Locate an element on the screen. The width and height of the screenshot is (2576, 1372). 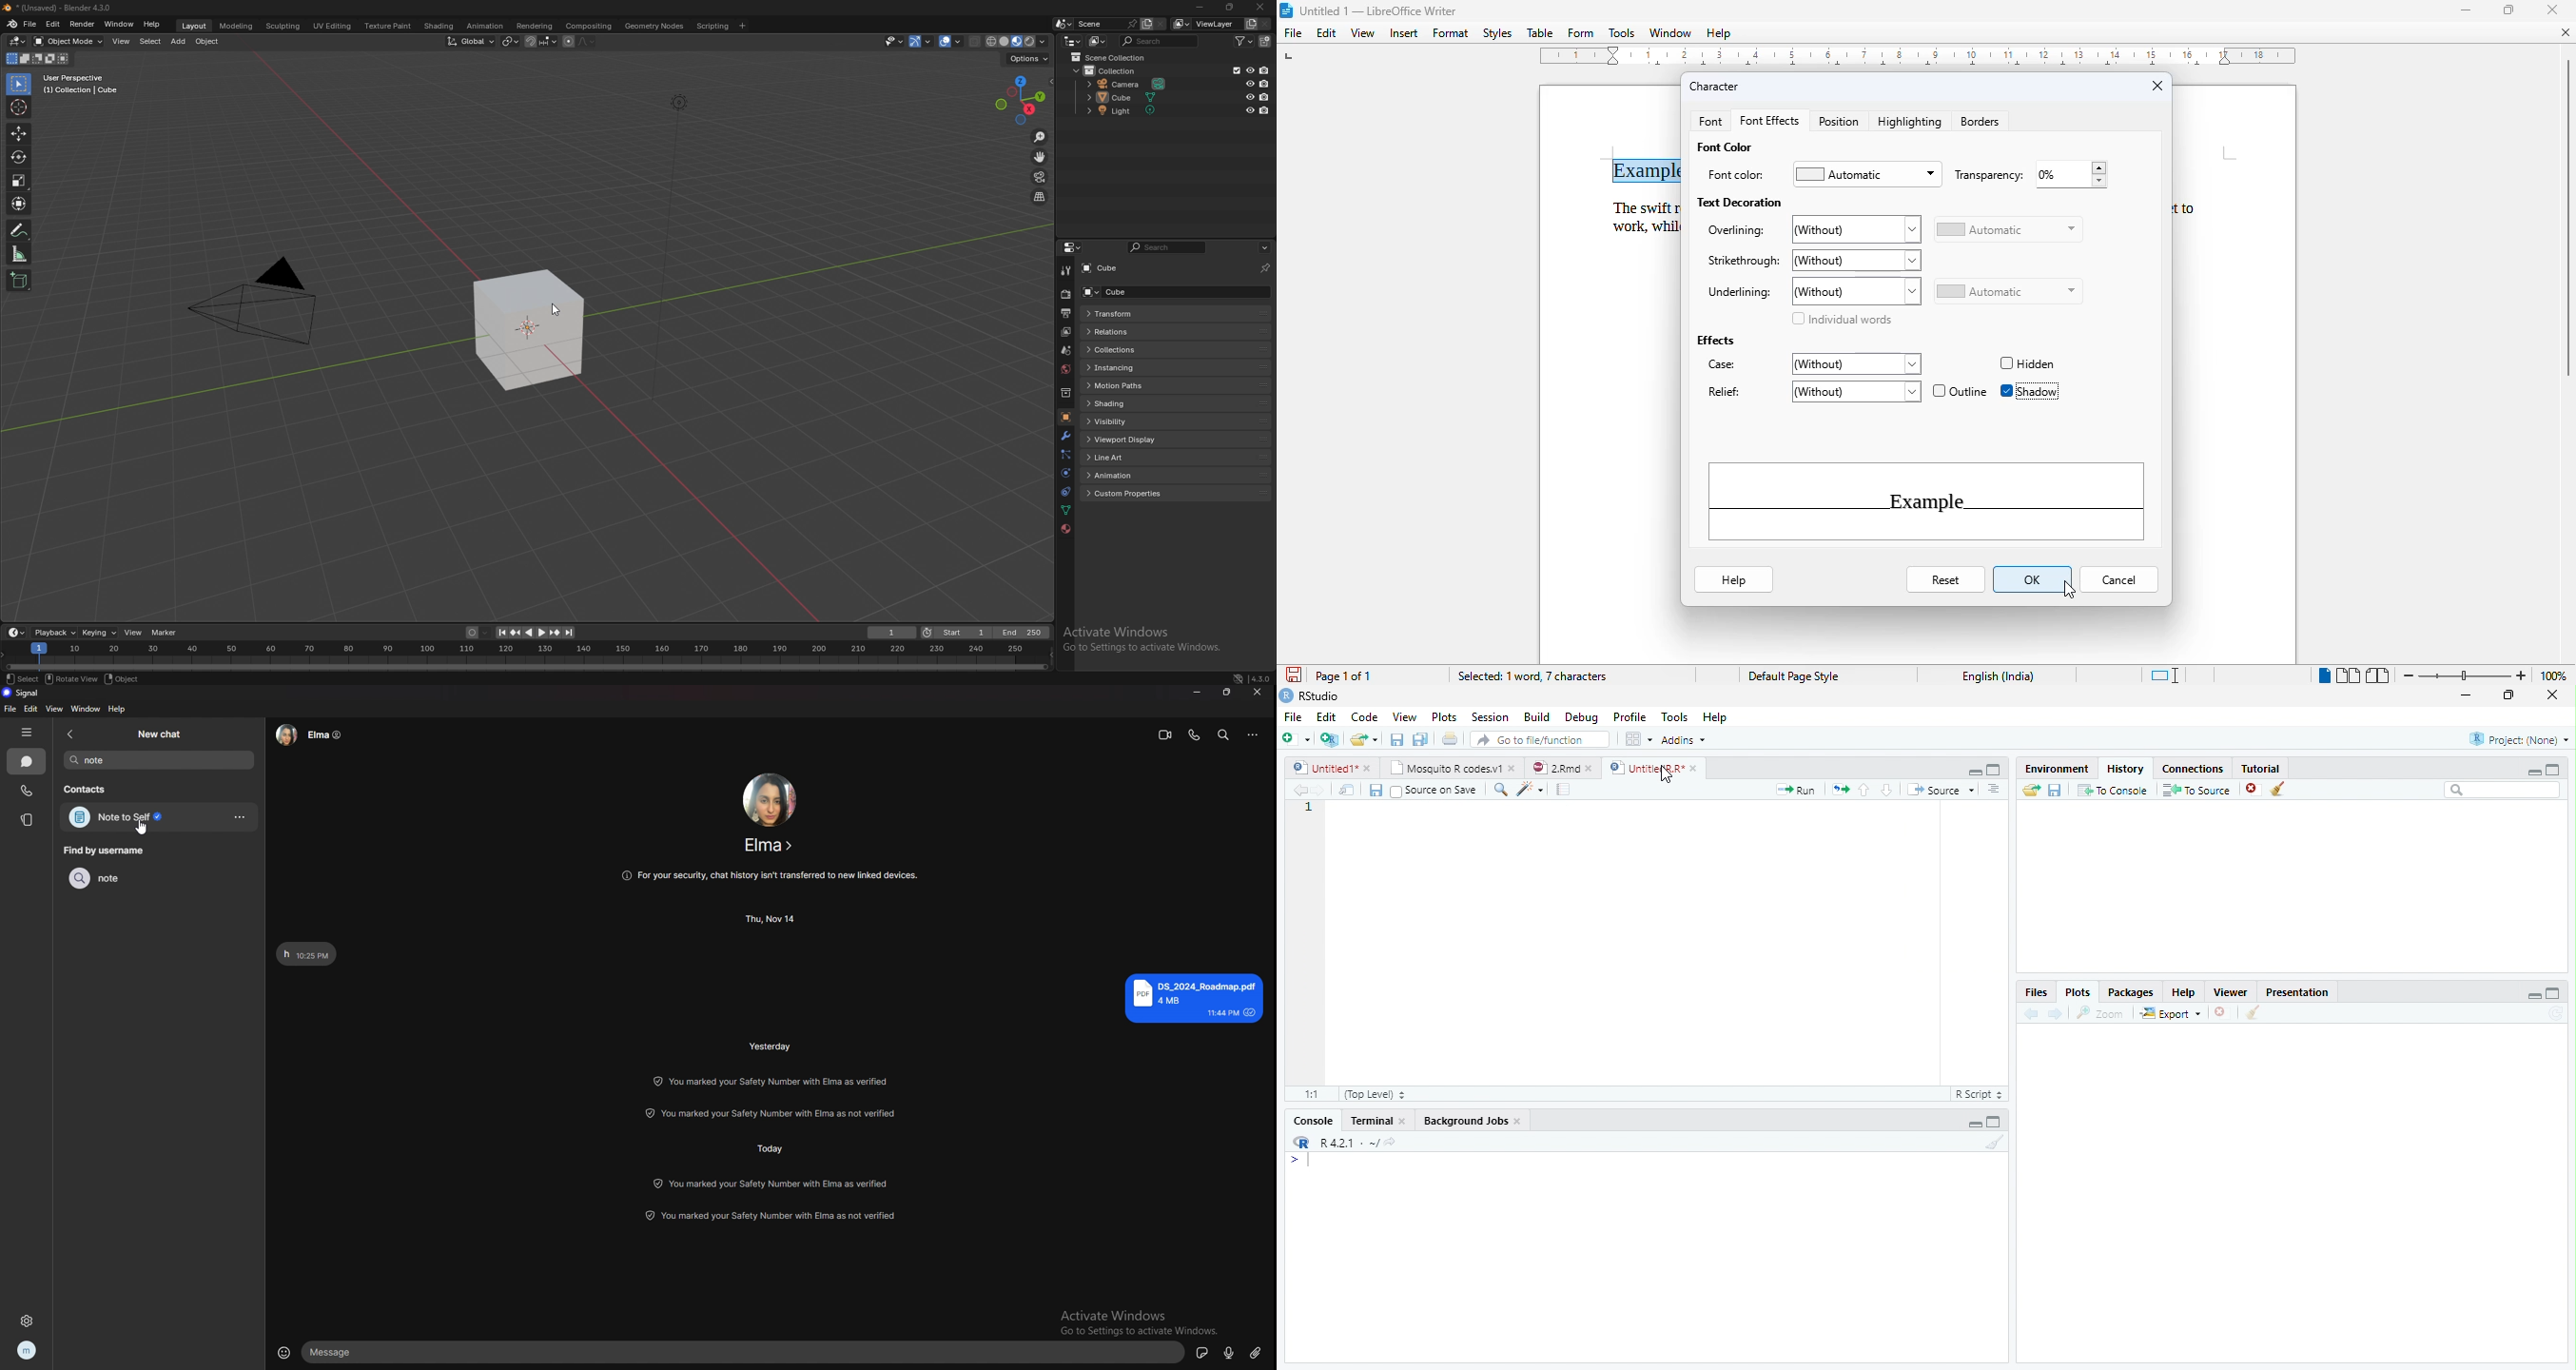
settings is located at coordinates (26, 1320).